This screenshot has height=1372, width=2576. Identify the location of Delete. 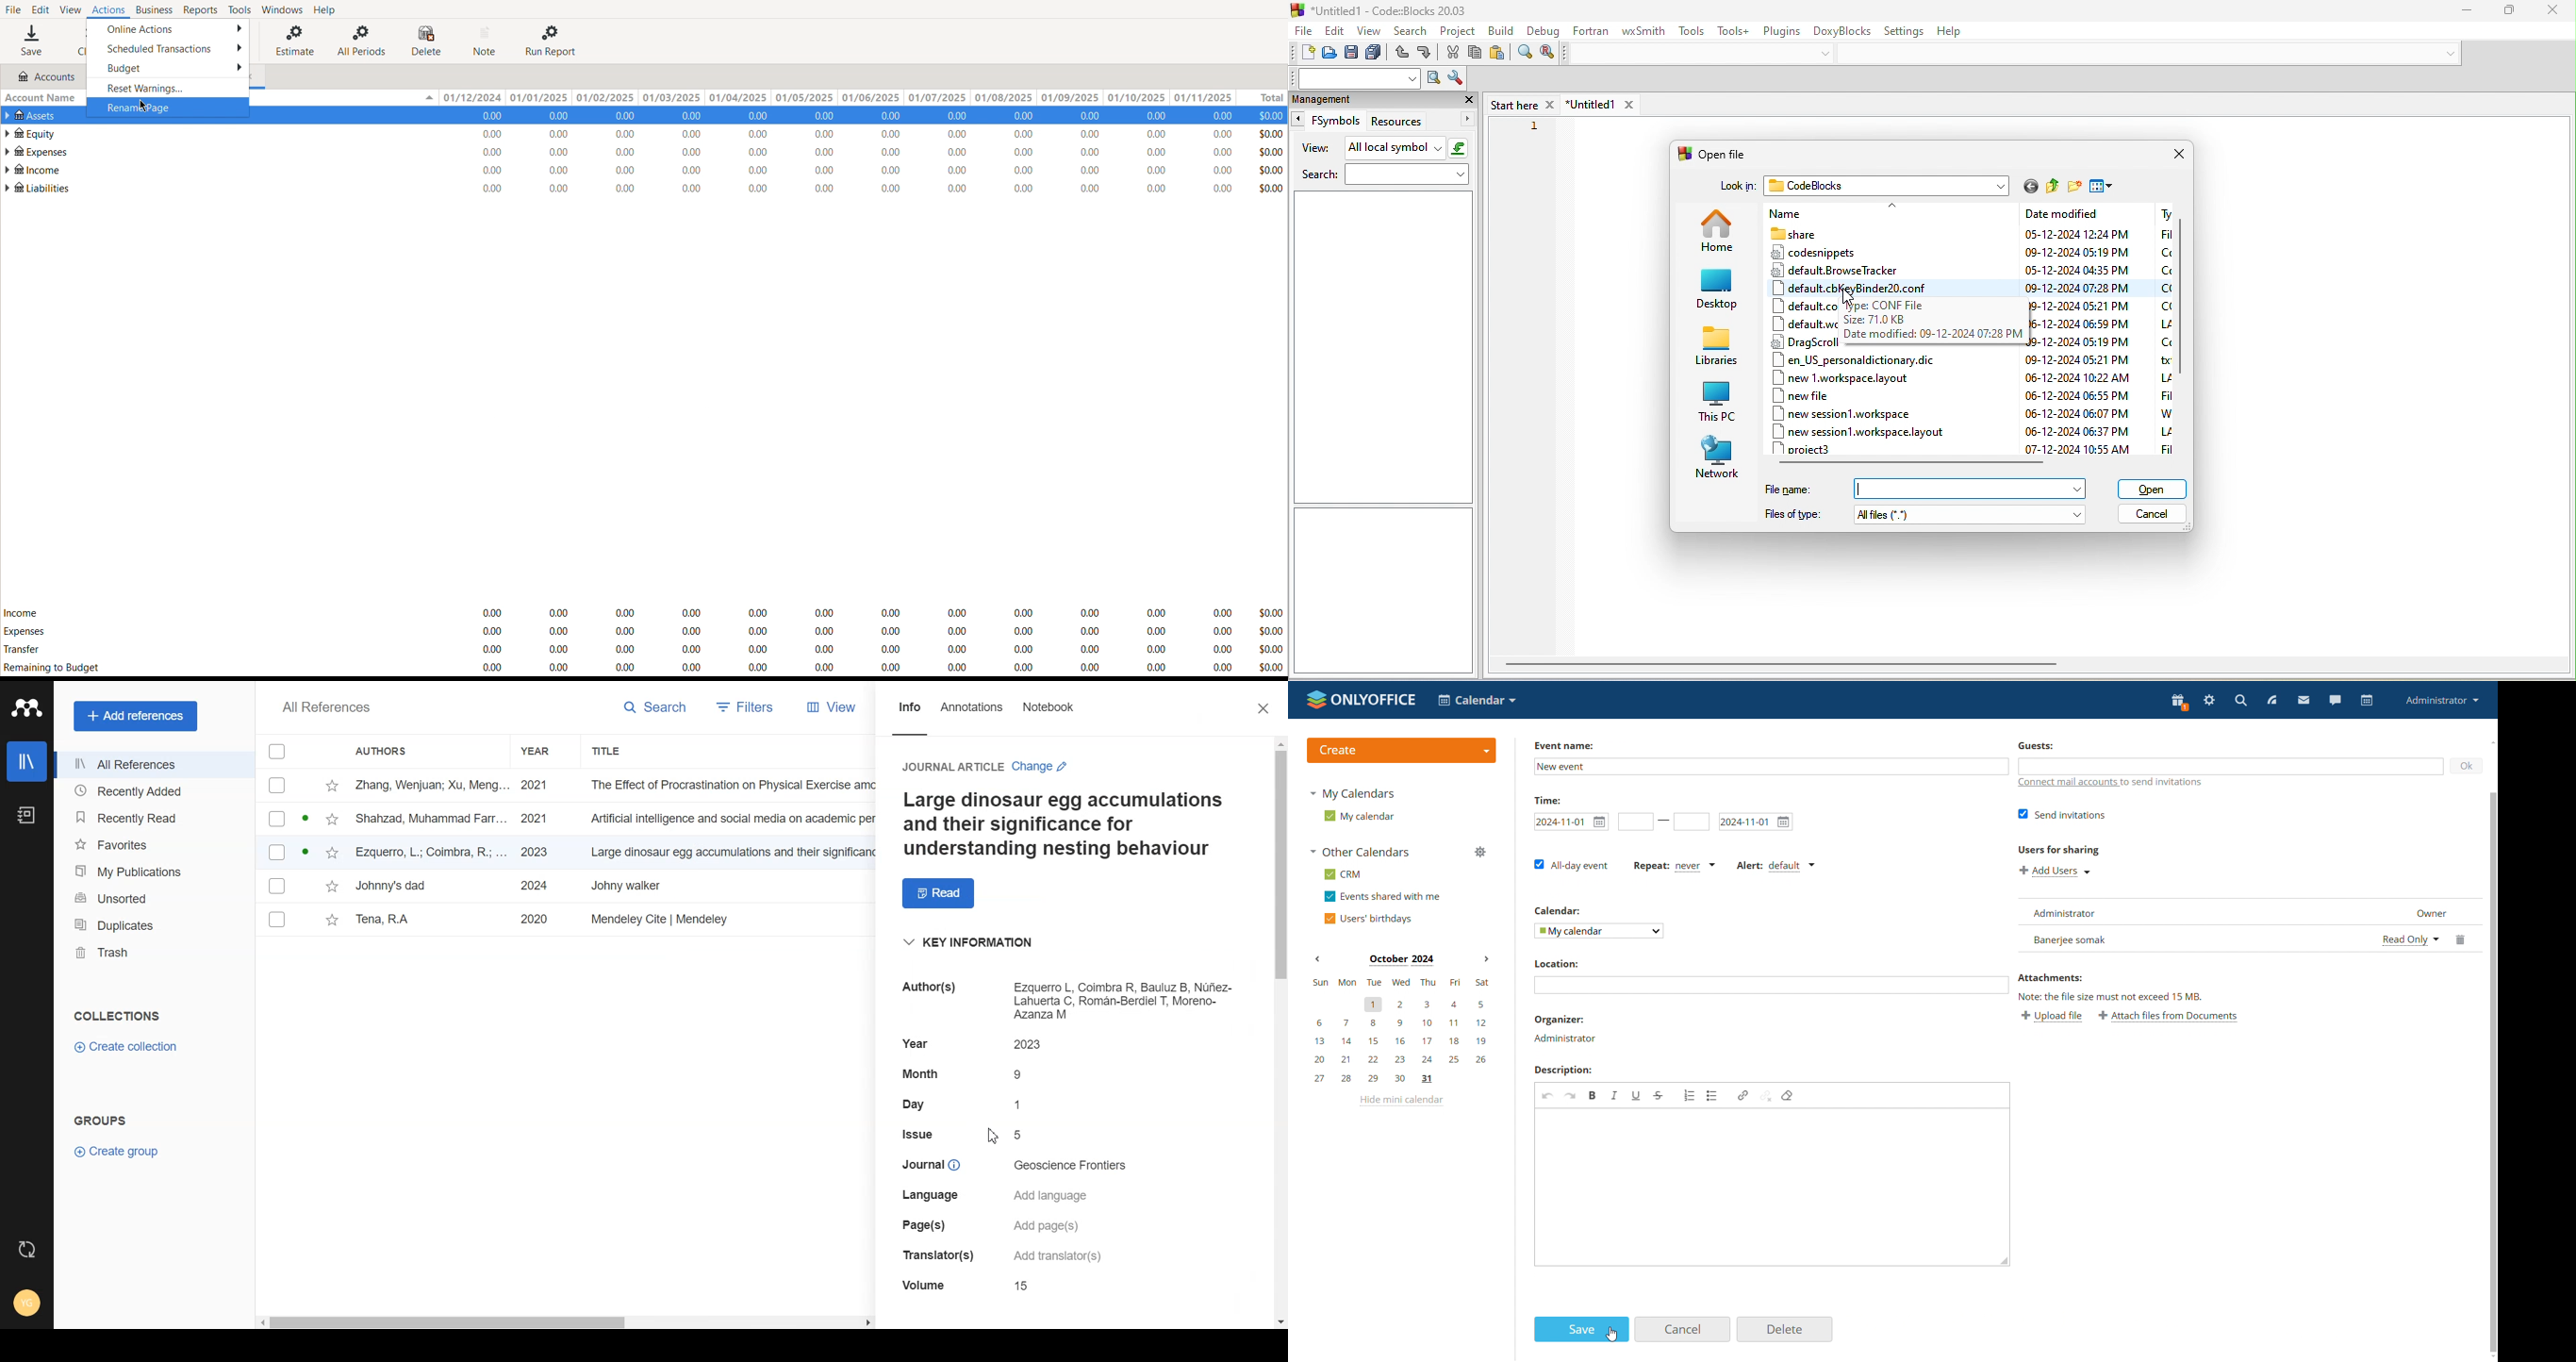
(429, 41).